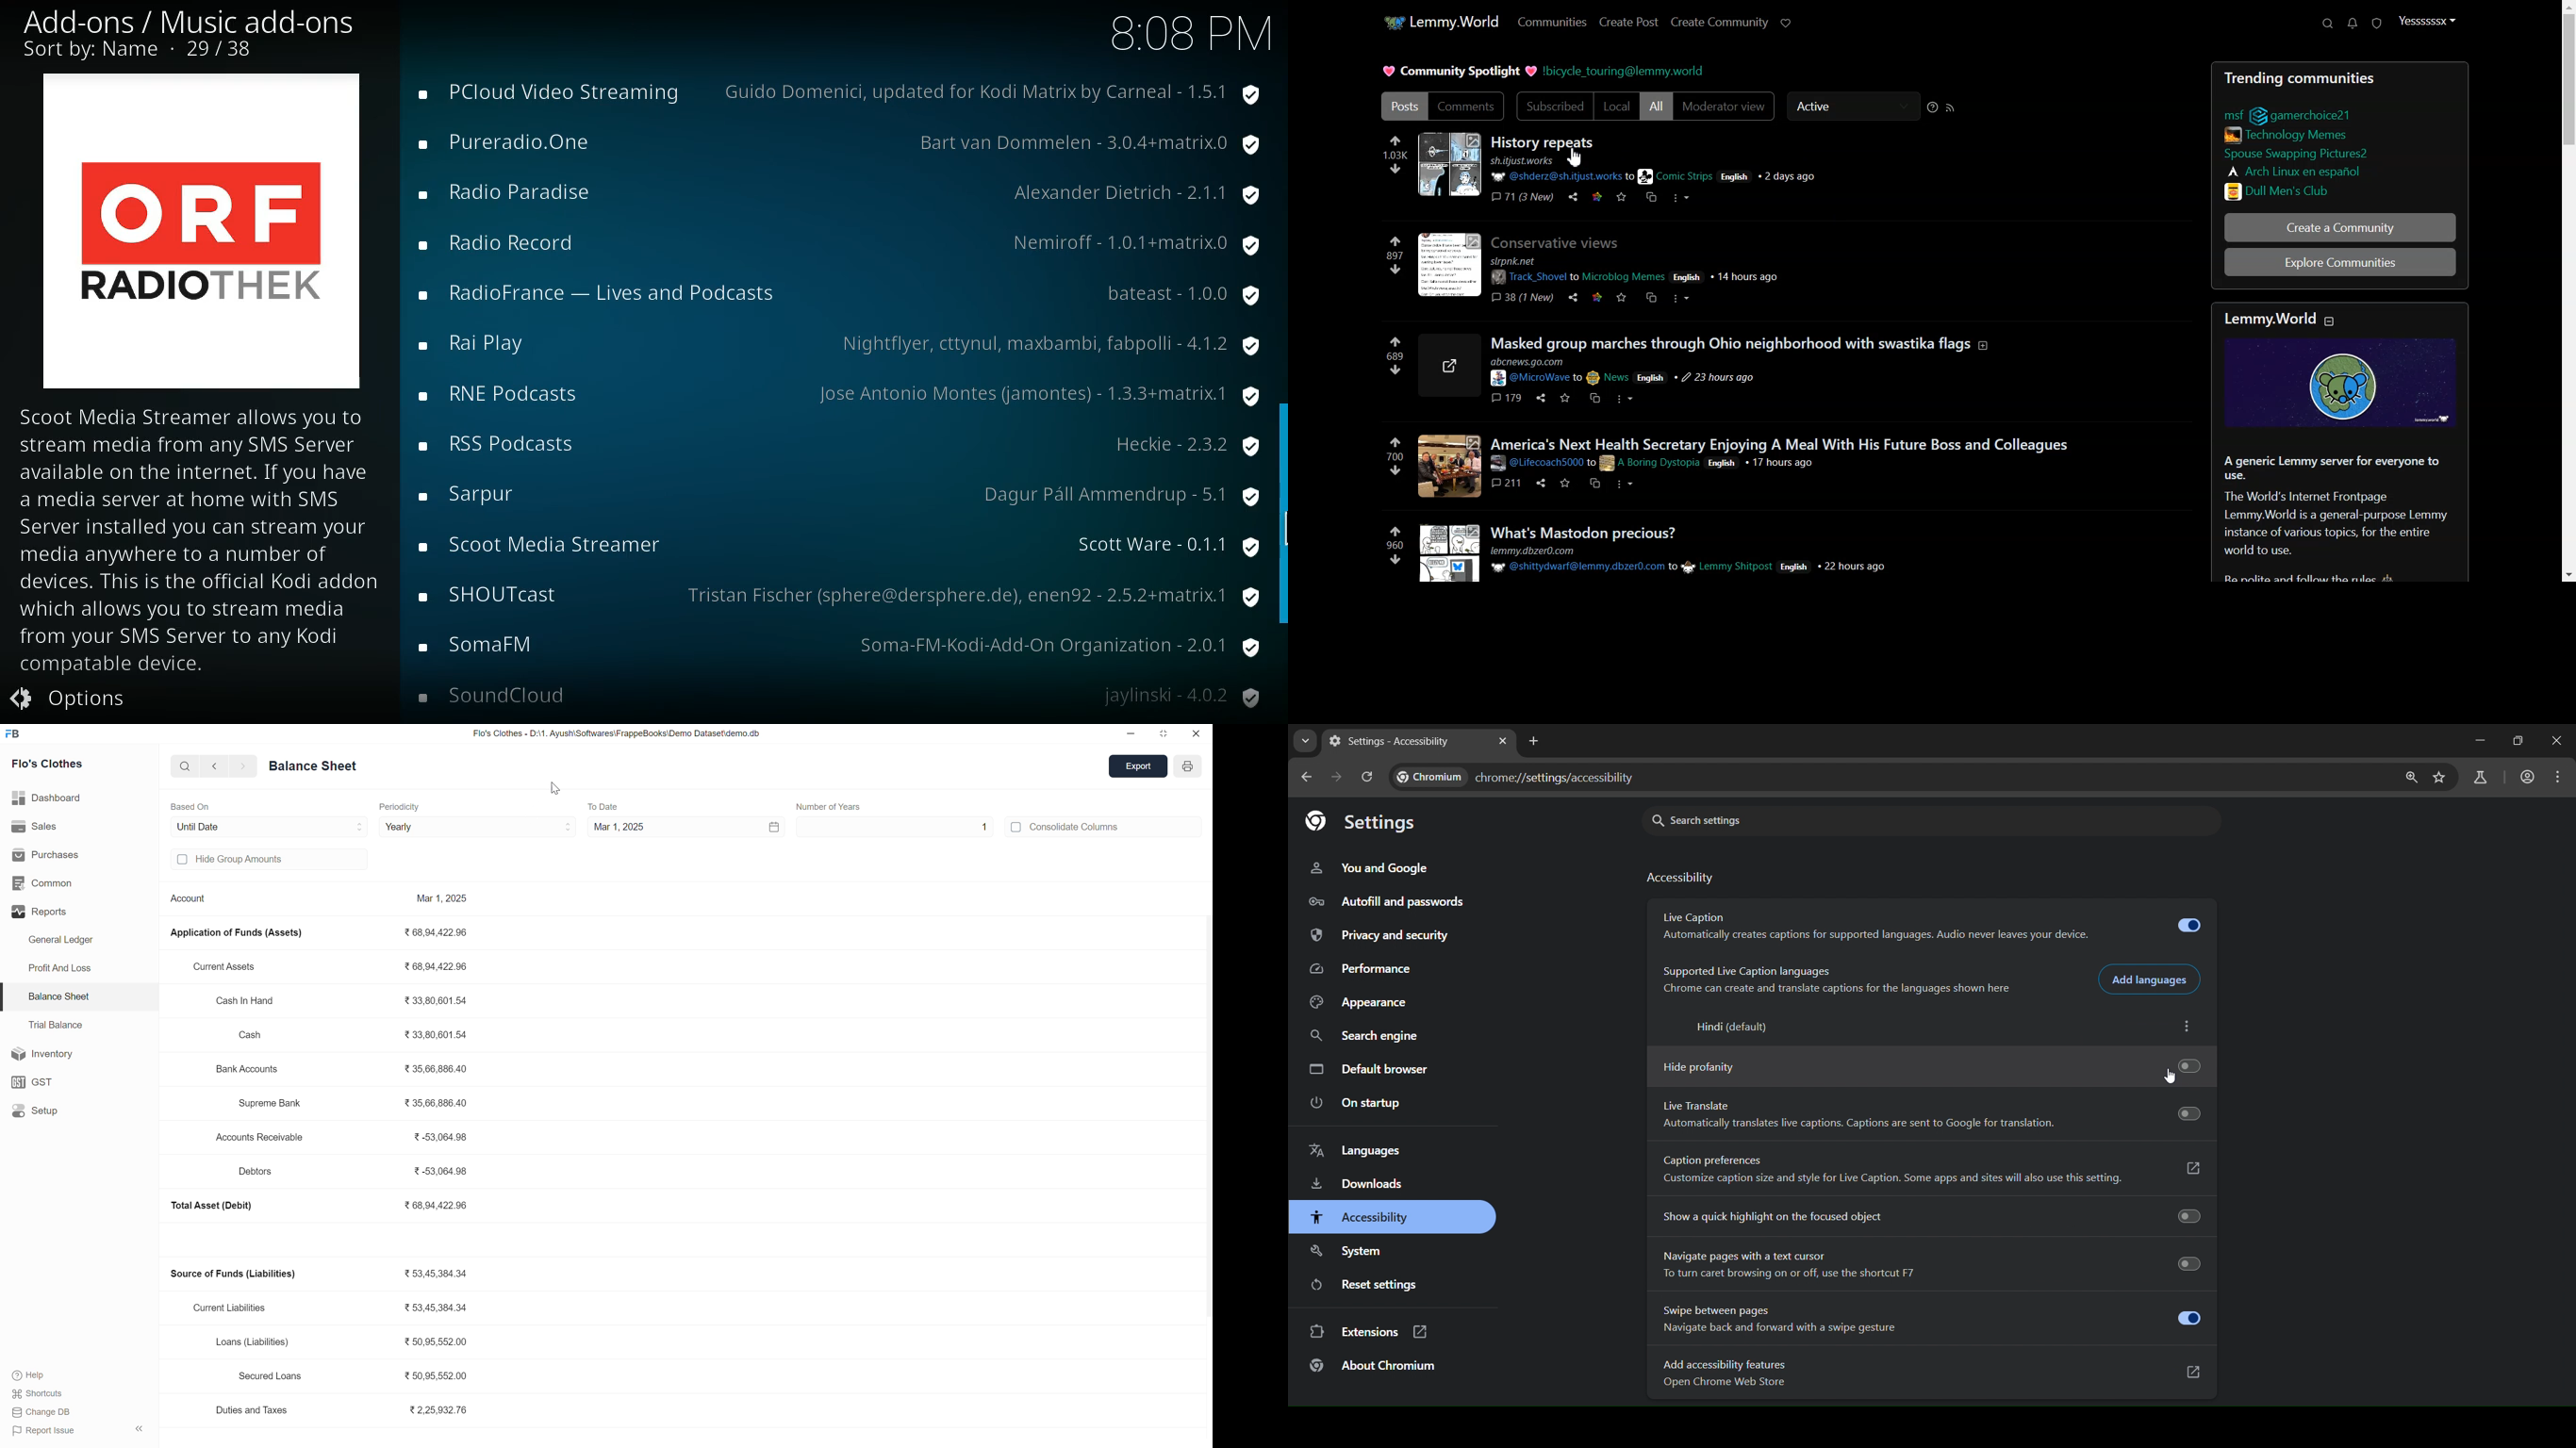 The height and width of the screenshot is (1456, 2576). Describe the element at coordinates (1017, 828) in the screenshot. I see `off` at that location.